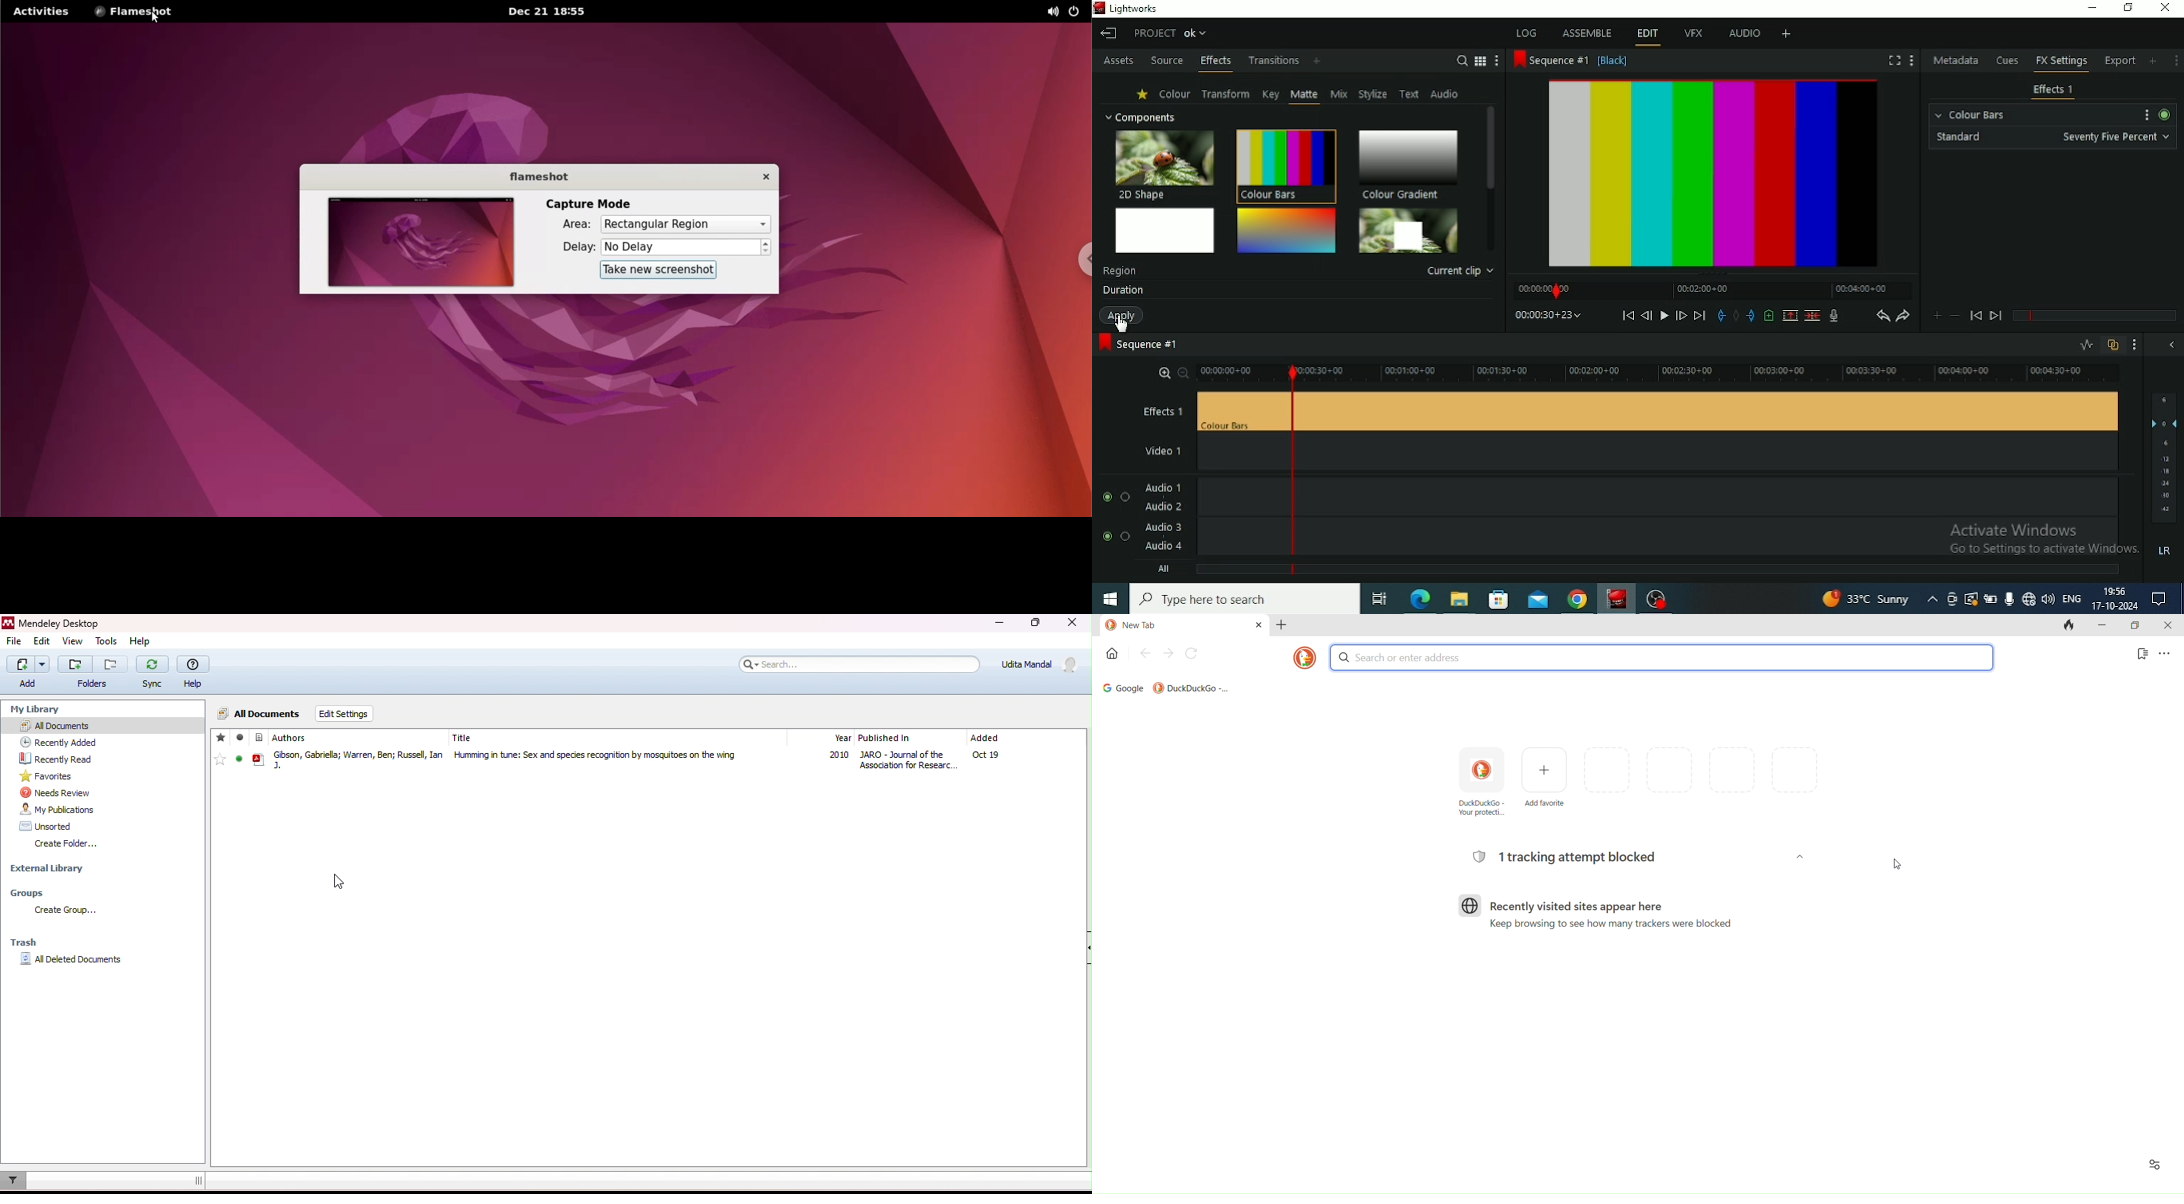 Image resolution: width=2184 pixels, height=1204 pixels. What do you see at coordinates (1713, 373) in the screenshot?
I see `Slider` at bounding box center [1713, 373].